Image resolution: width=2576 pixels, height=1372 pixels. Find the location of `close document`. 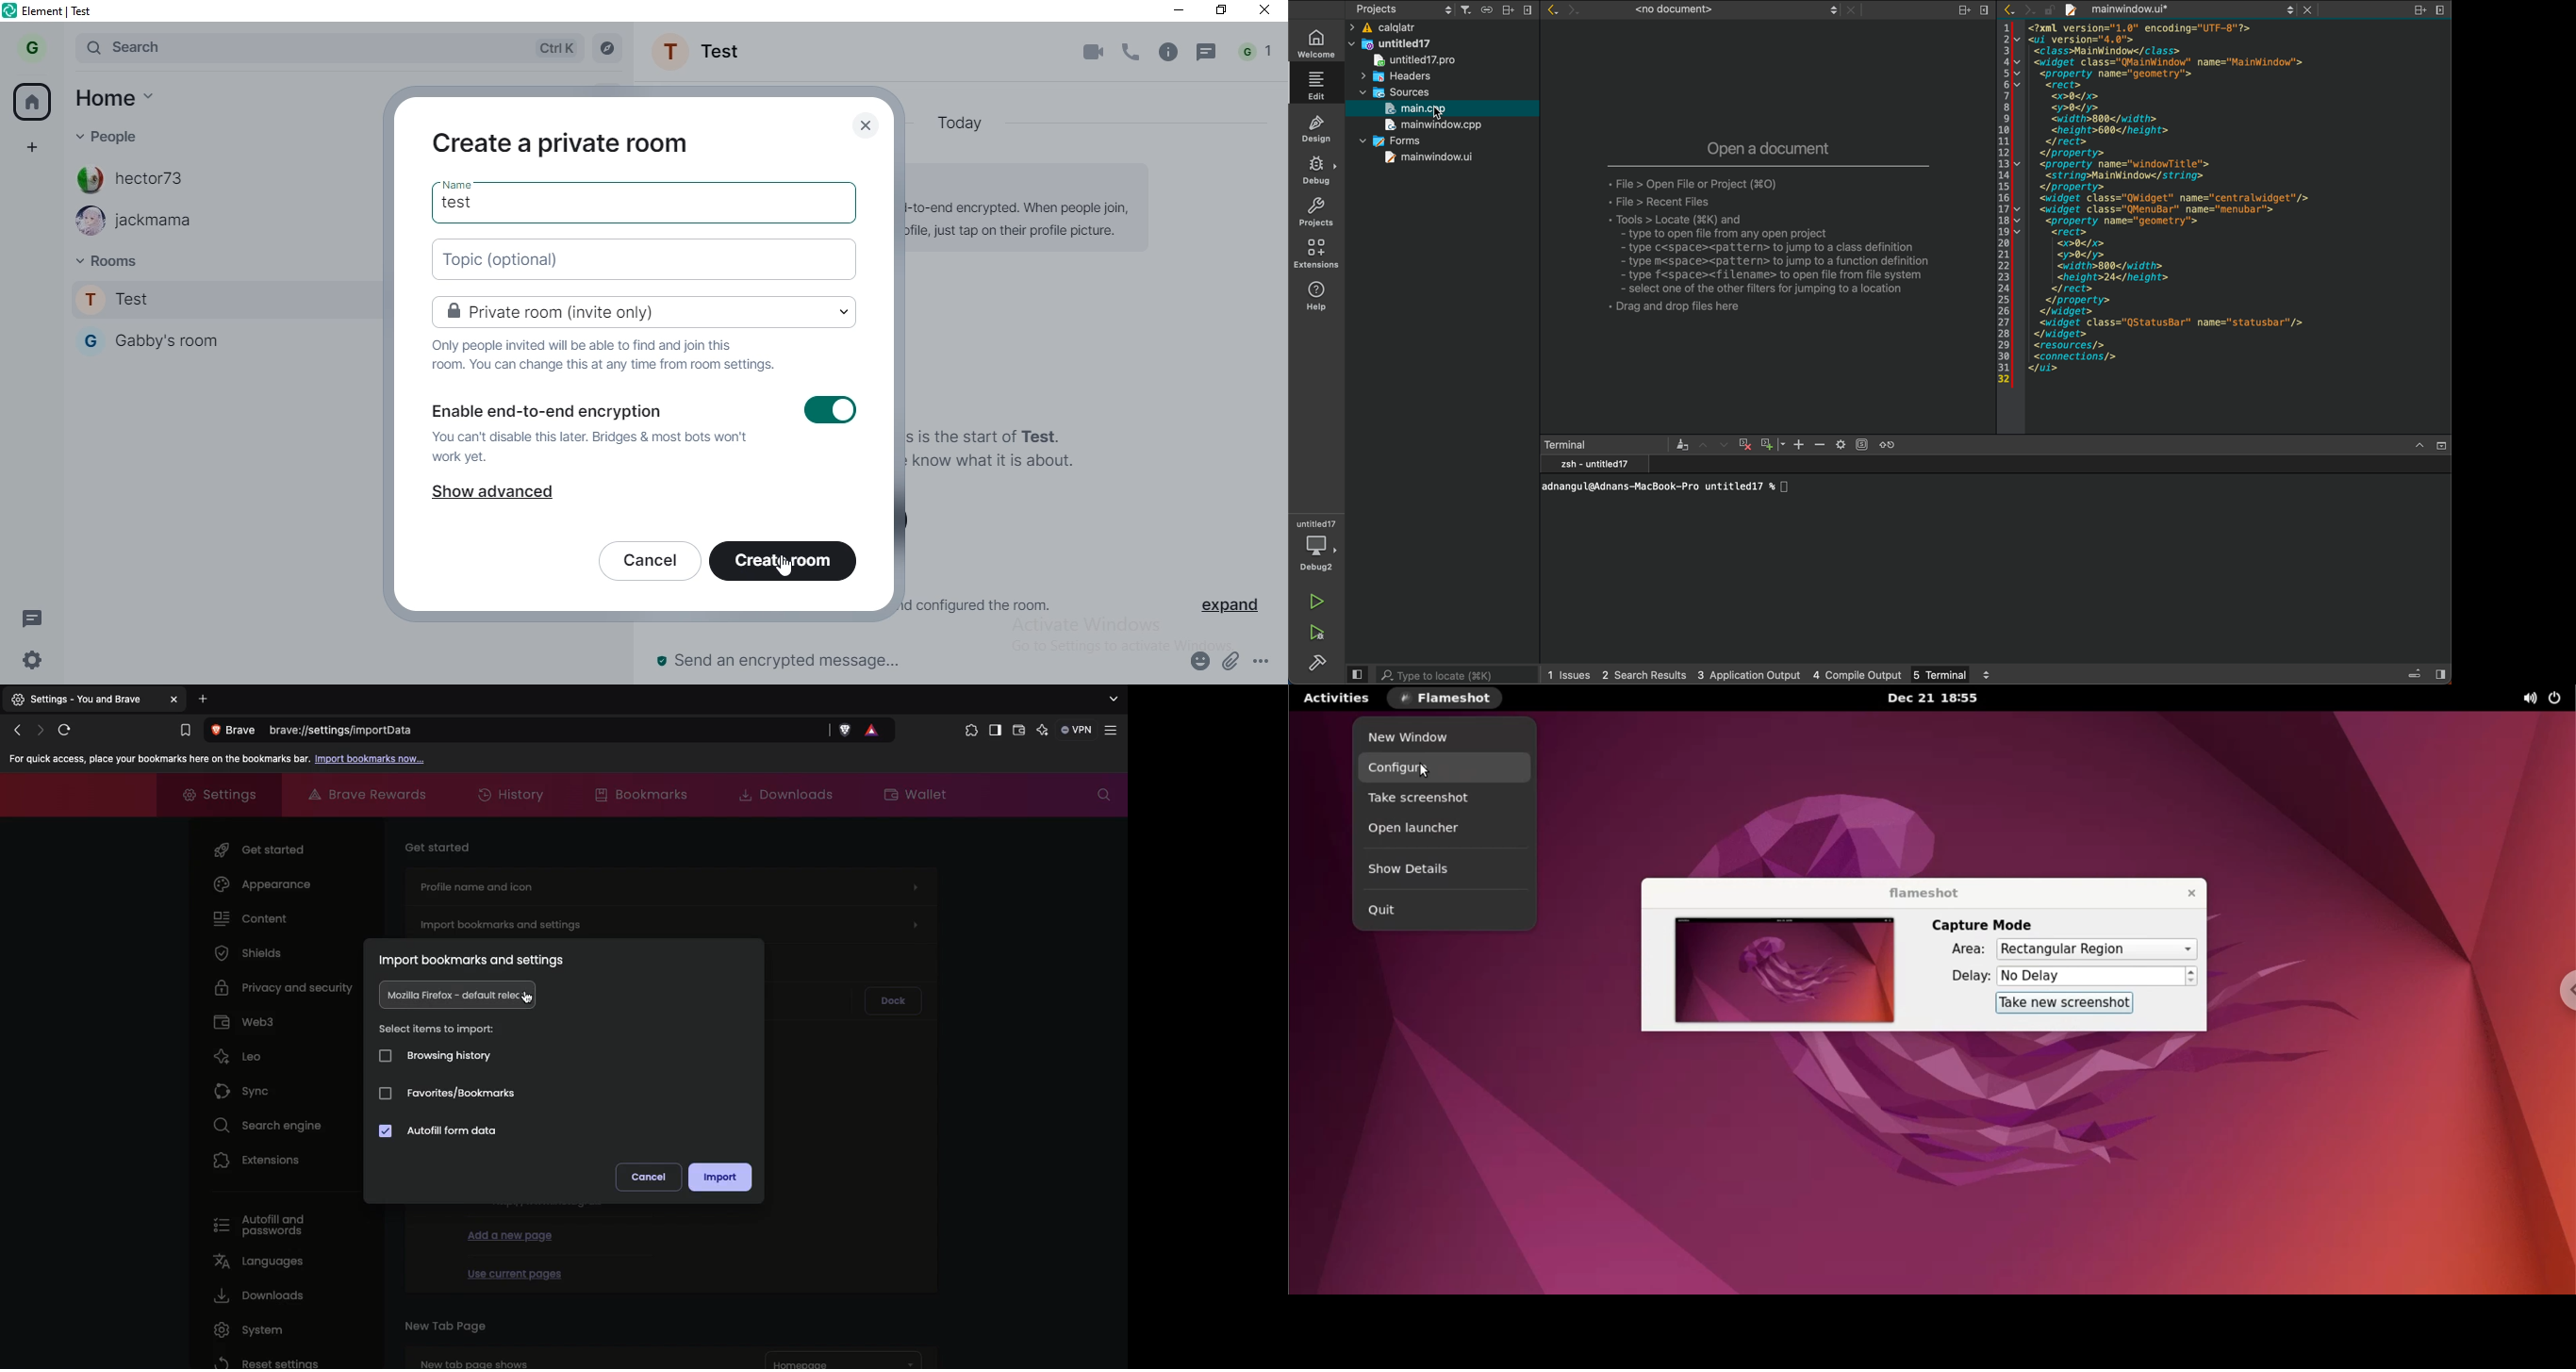

close document is located at coordinates (2313, 10).